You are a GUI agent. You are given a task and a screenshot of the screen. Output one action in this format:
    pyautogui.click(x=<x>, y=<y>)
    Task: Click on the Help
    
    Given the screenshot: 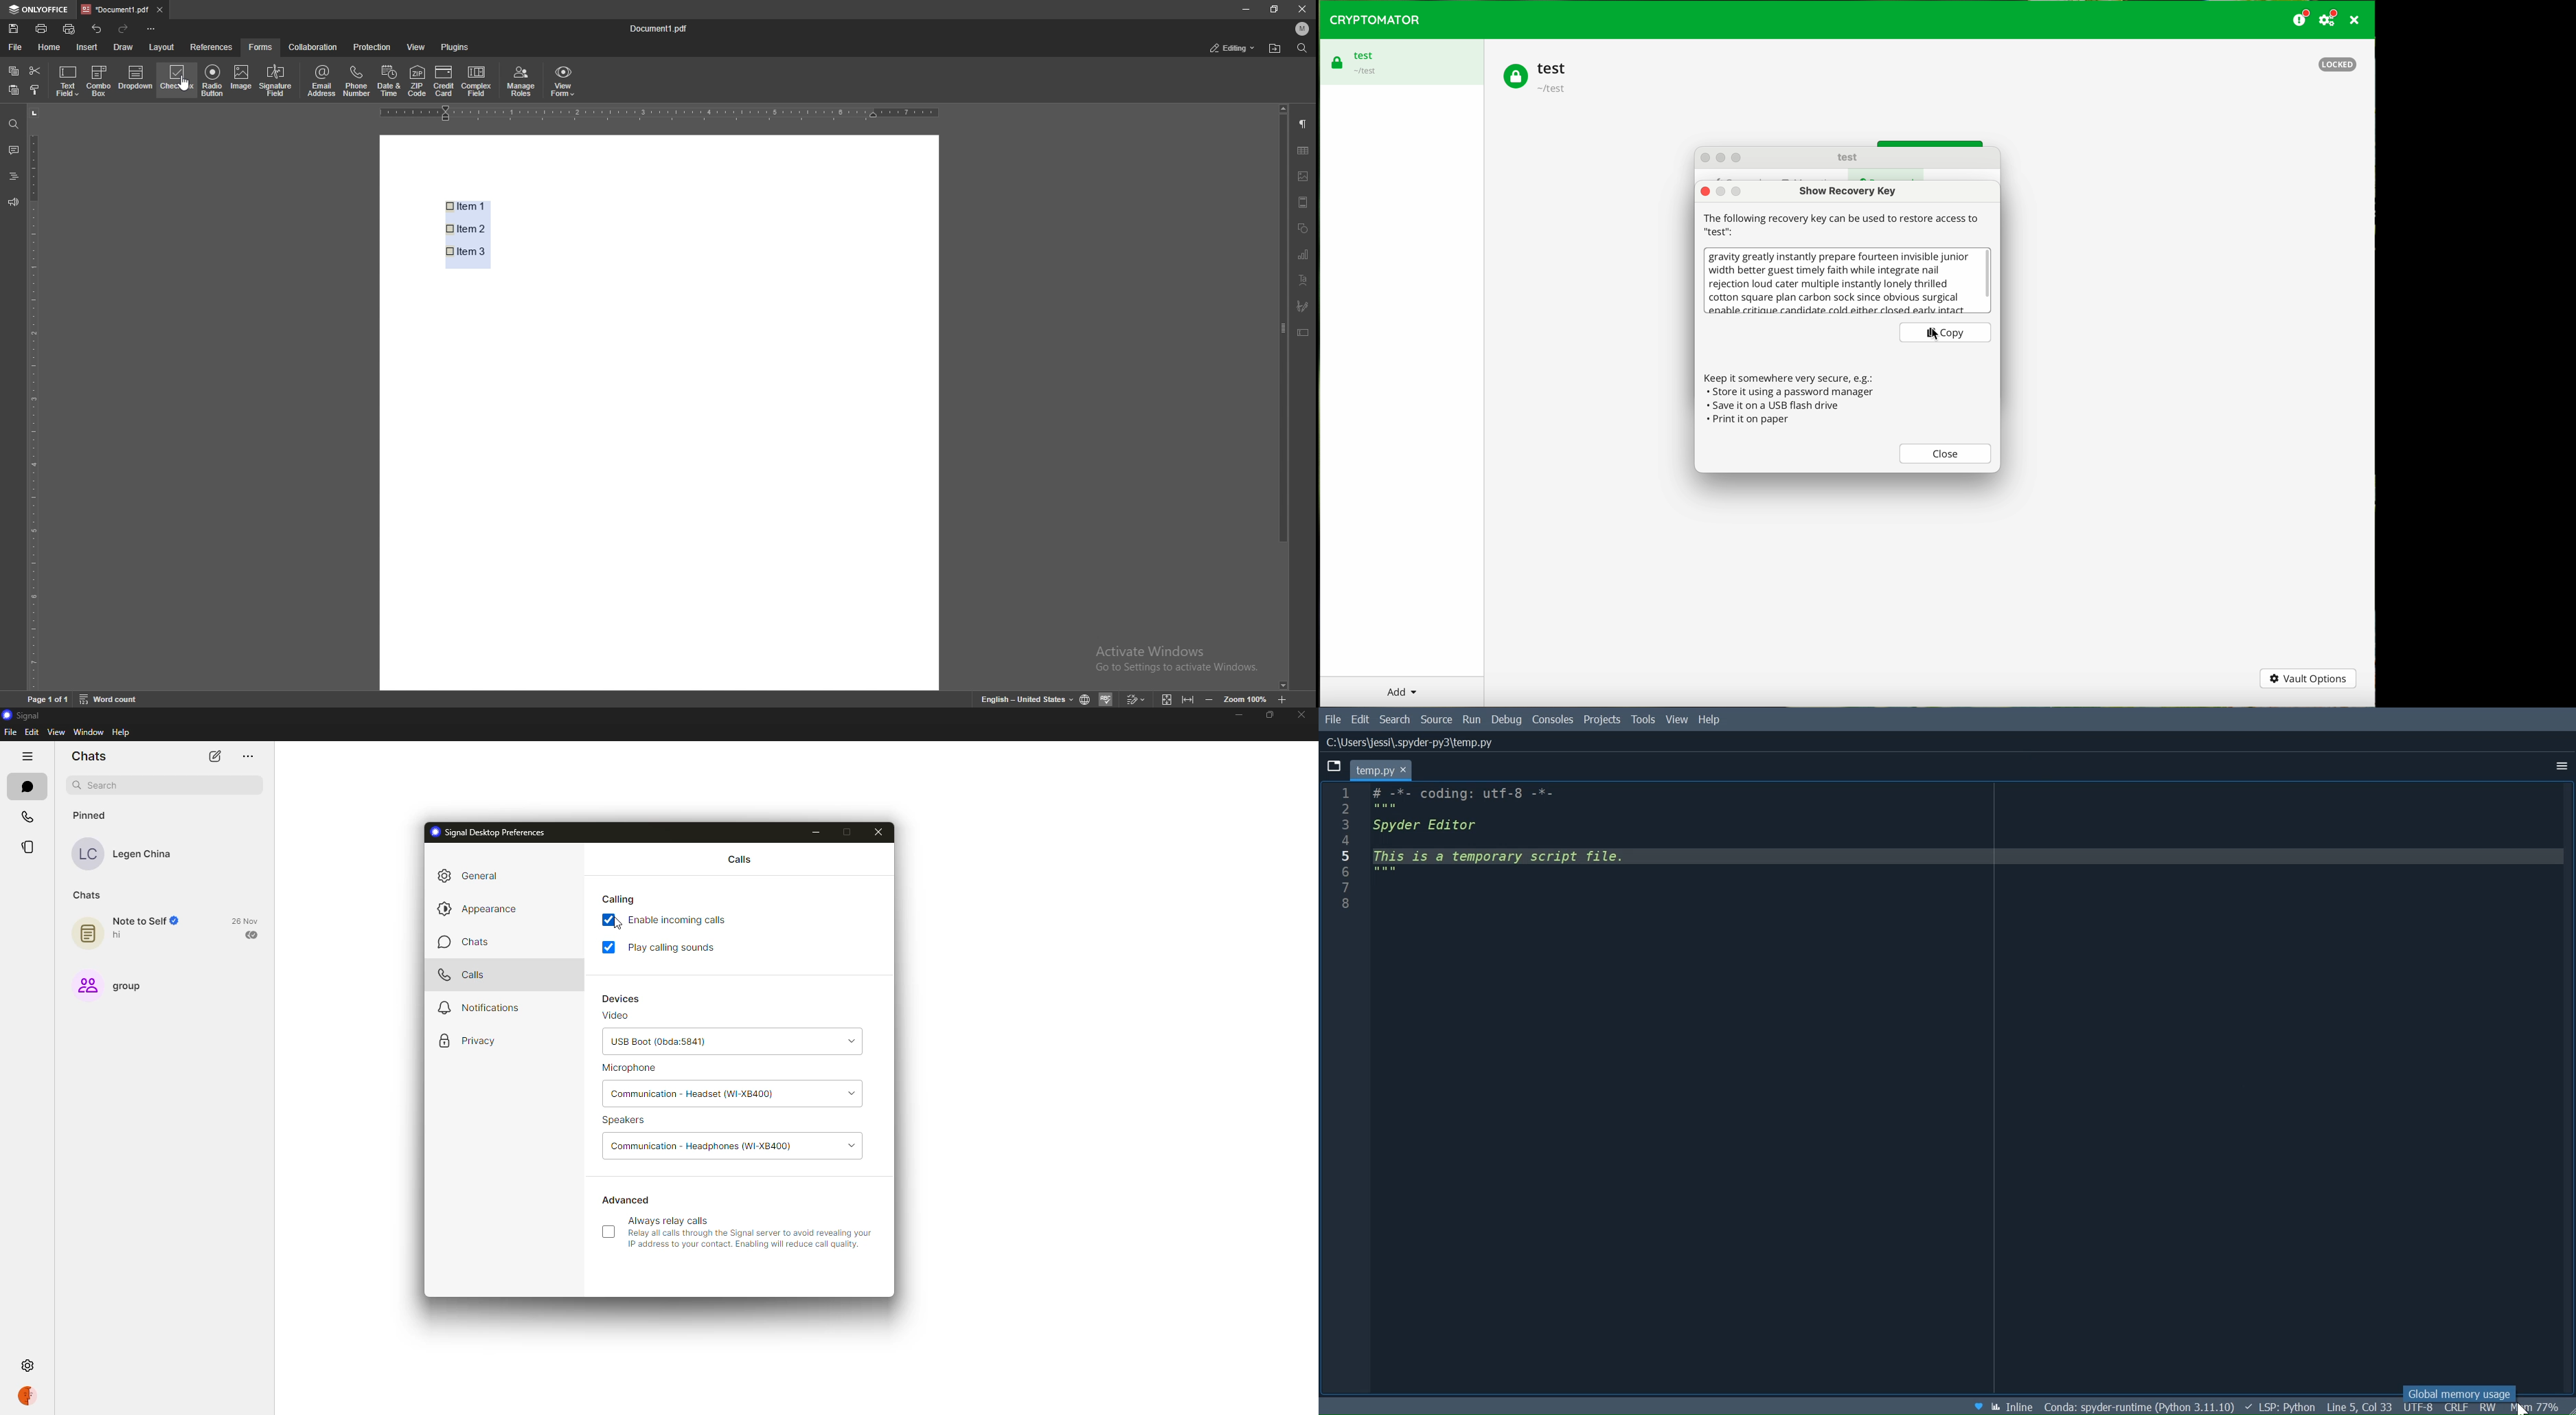 What is the action you would take?
    pyautogui.click(x=1711, y=721)
    